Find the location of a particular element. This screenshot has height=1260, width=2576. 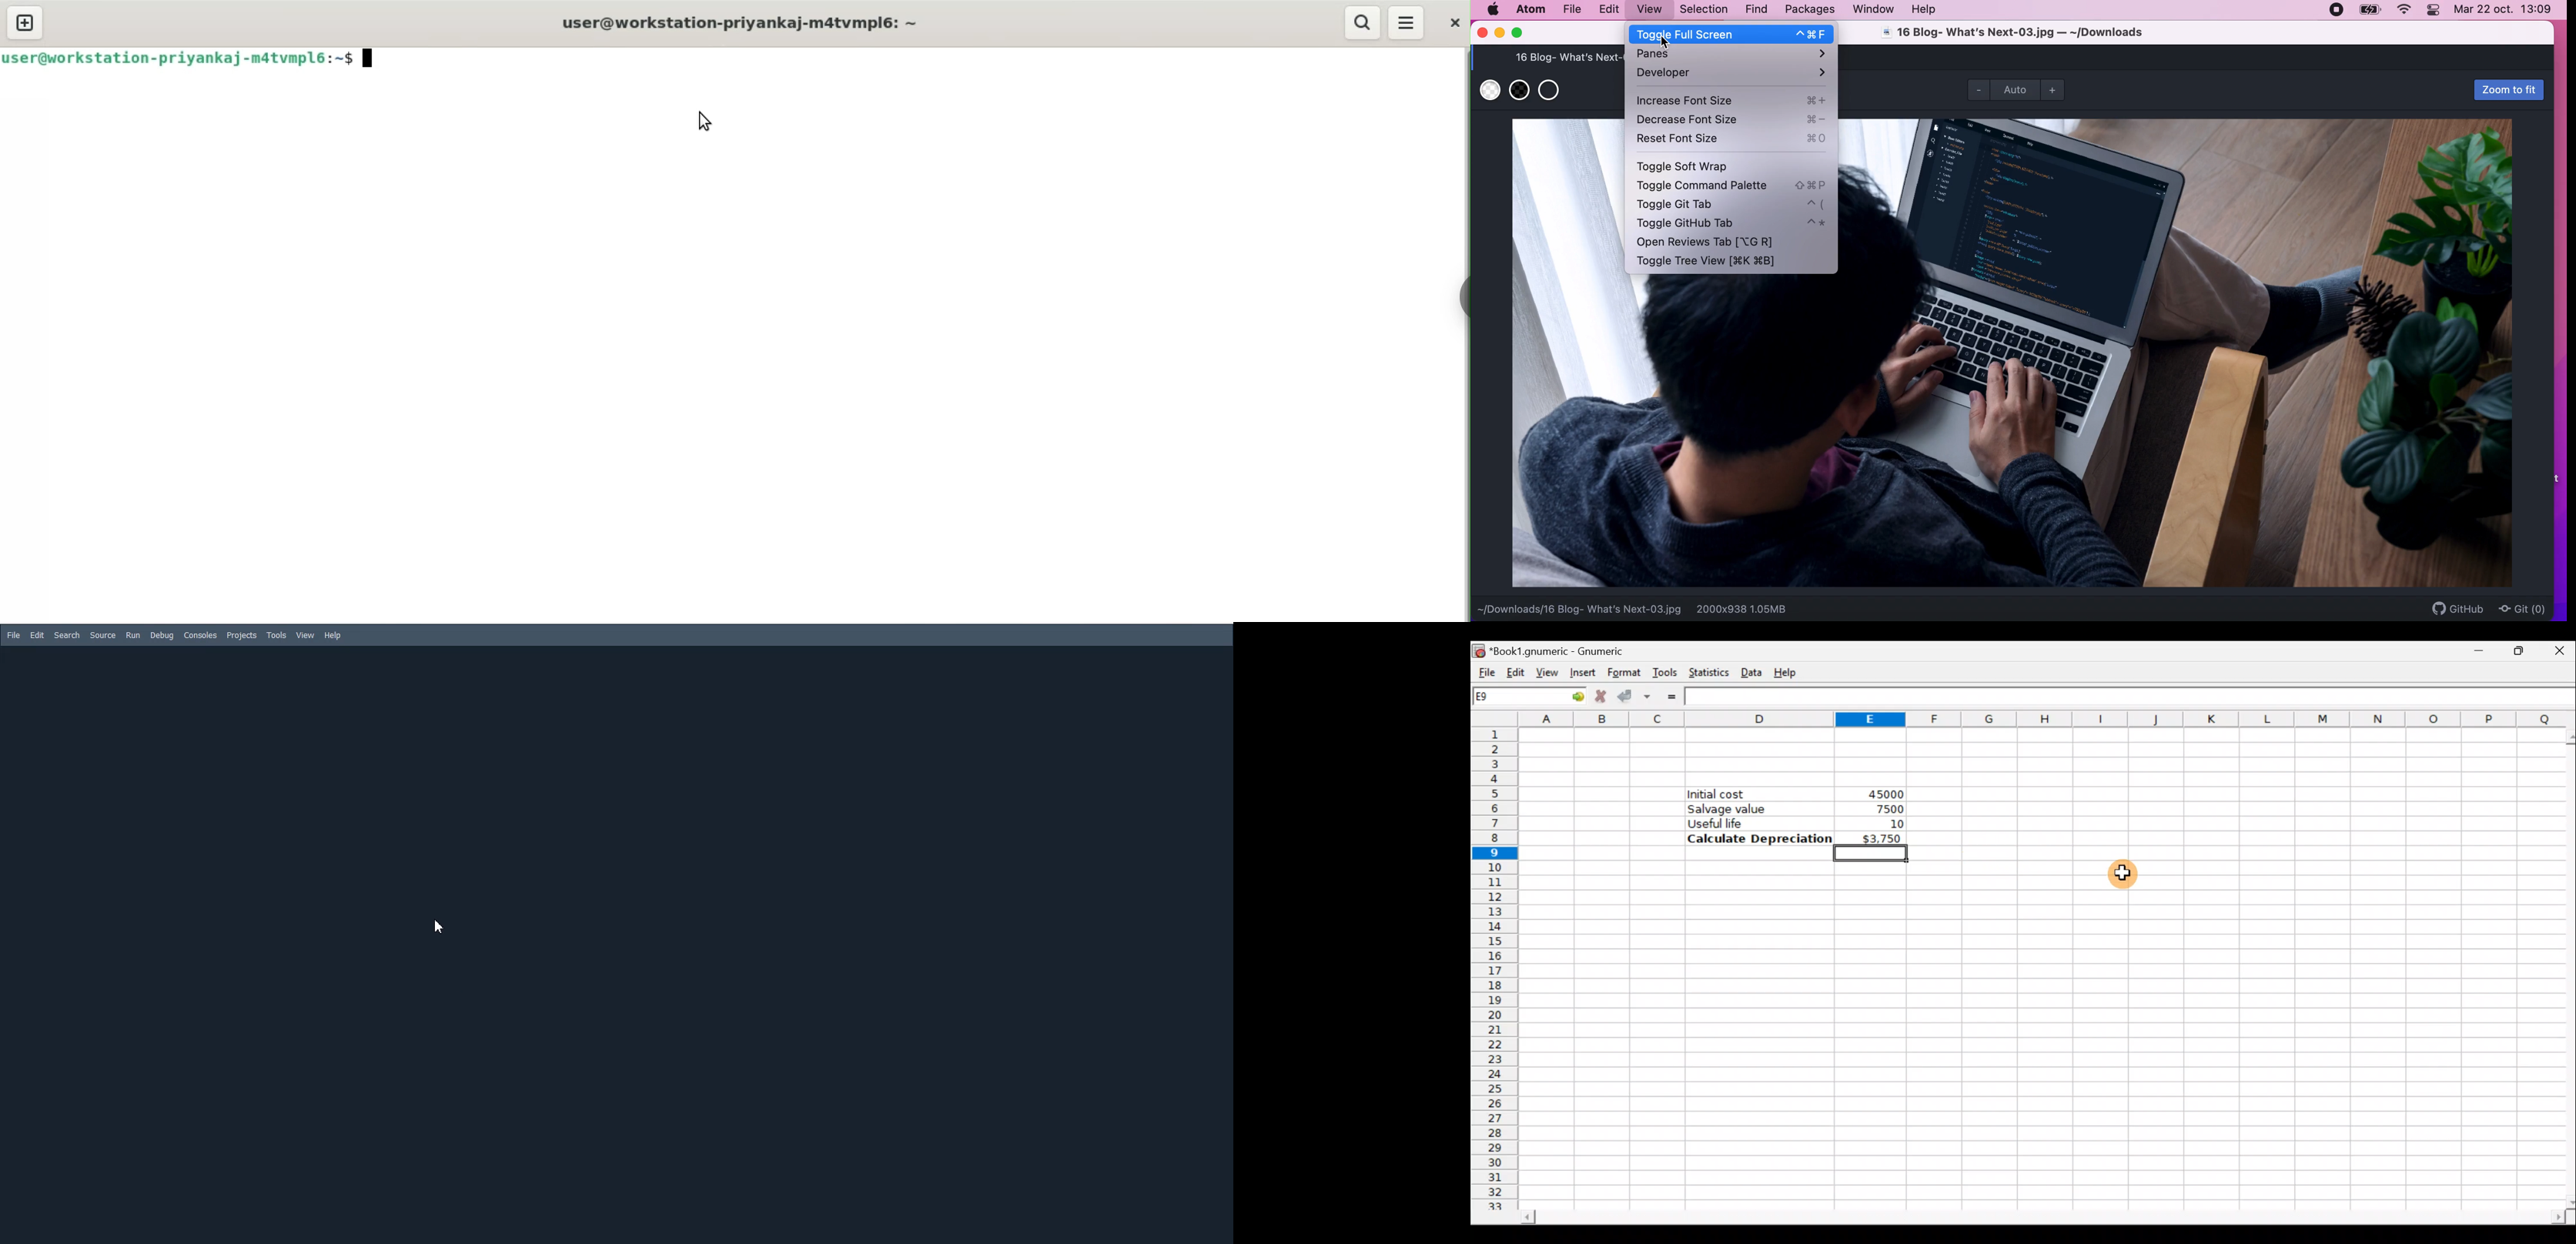

$3,750 is located at coordinates (1871, 838).